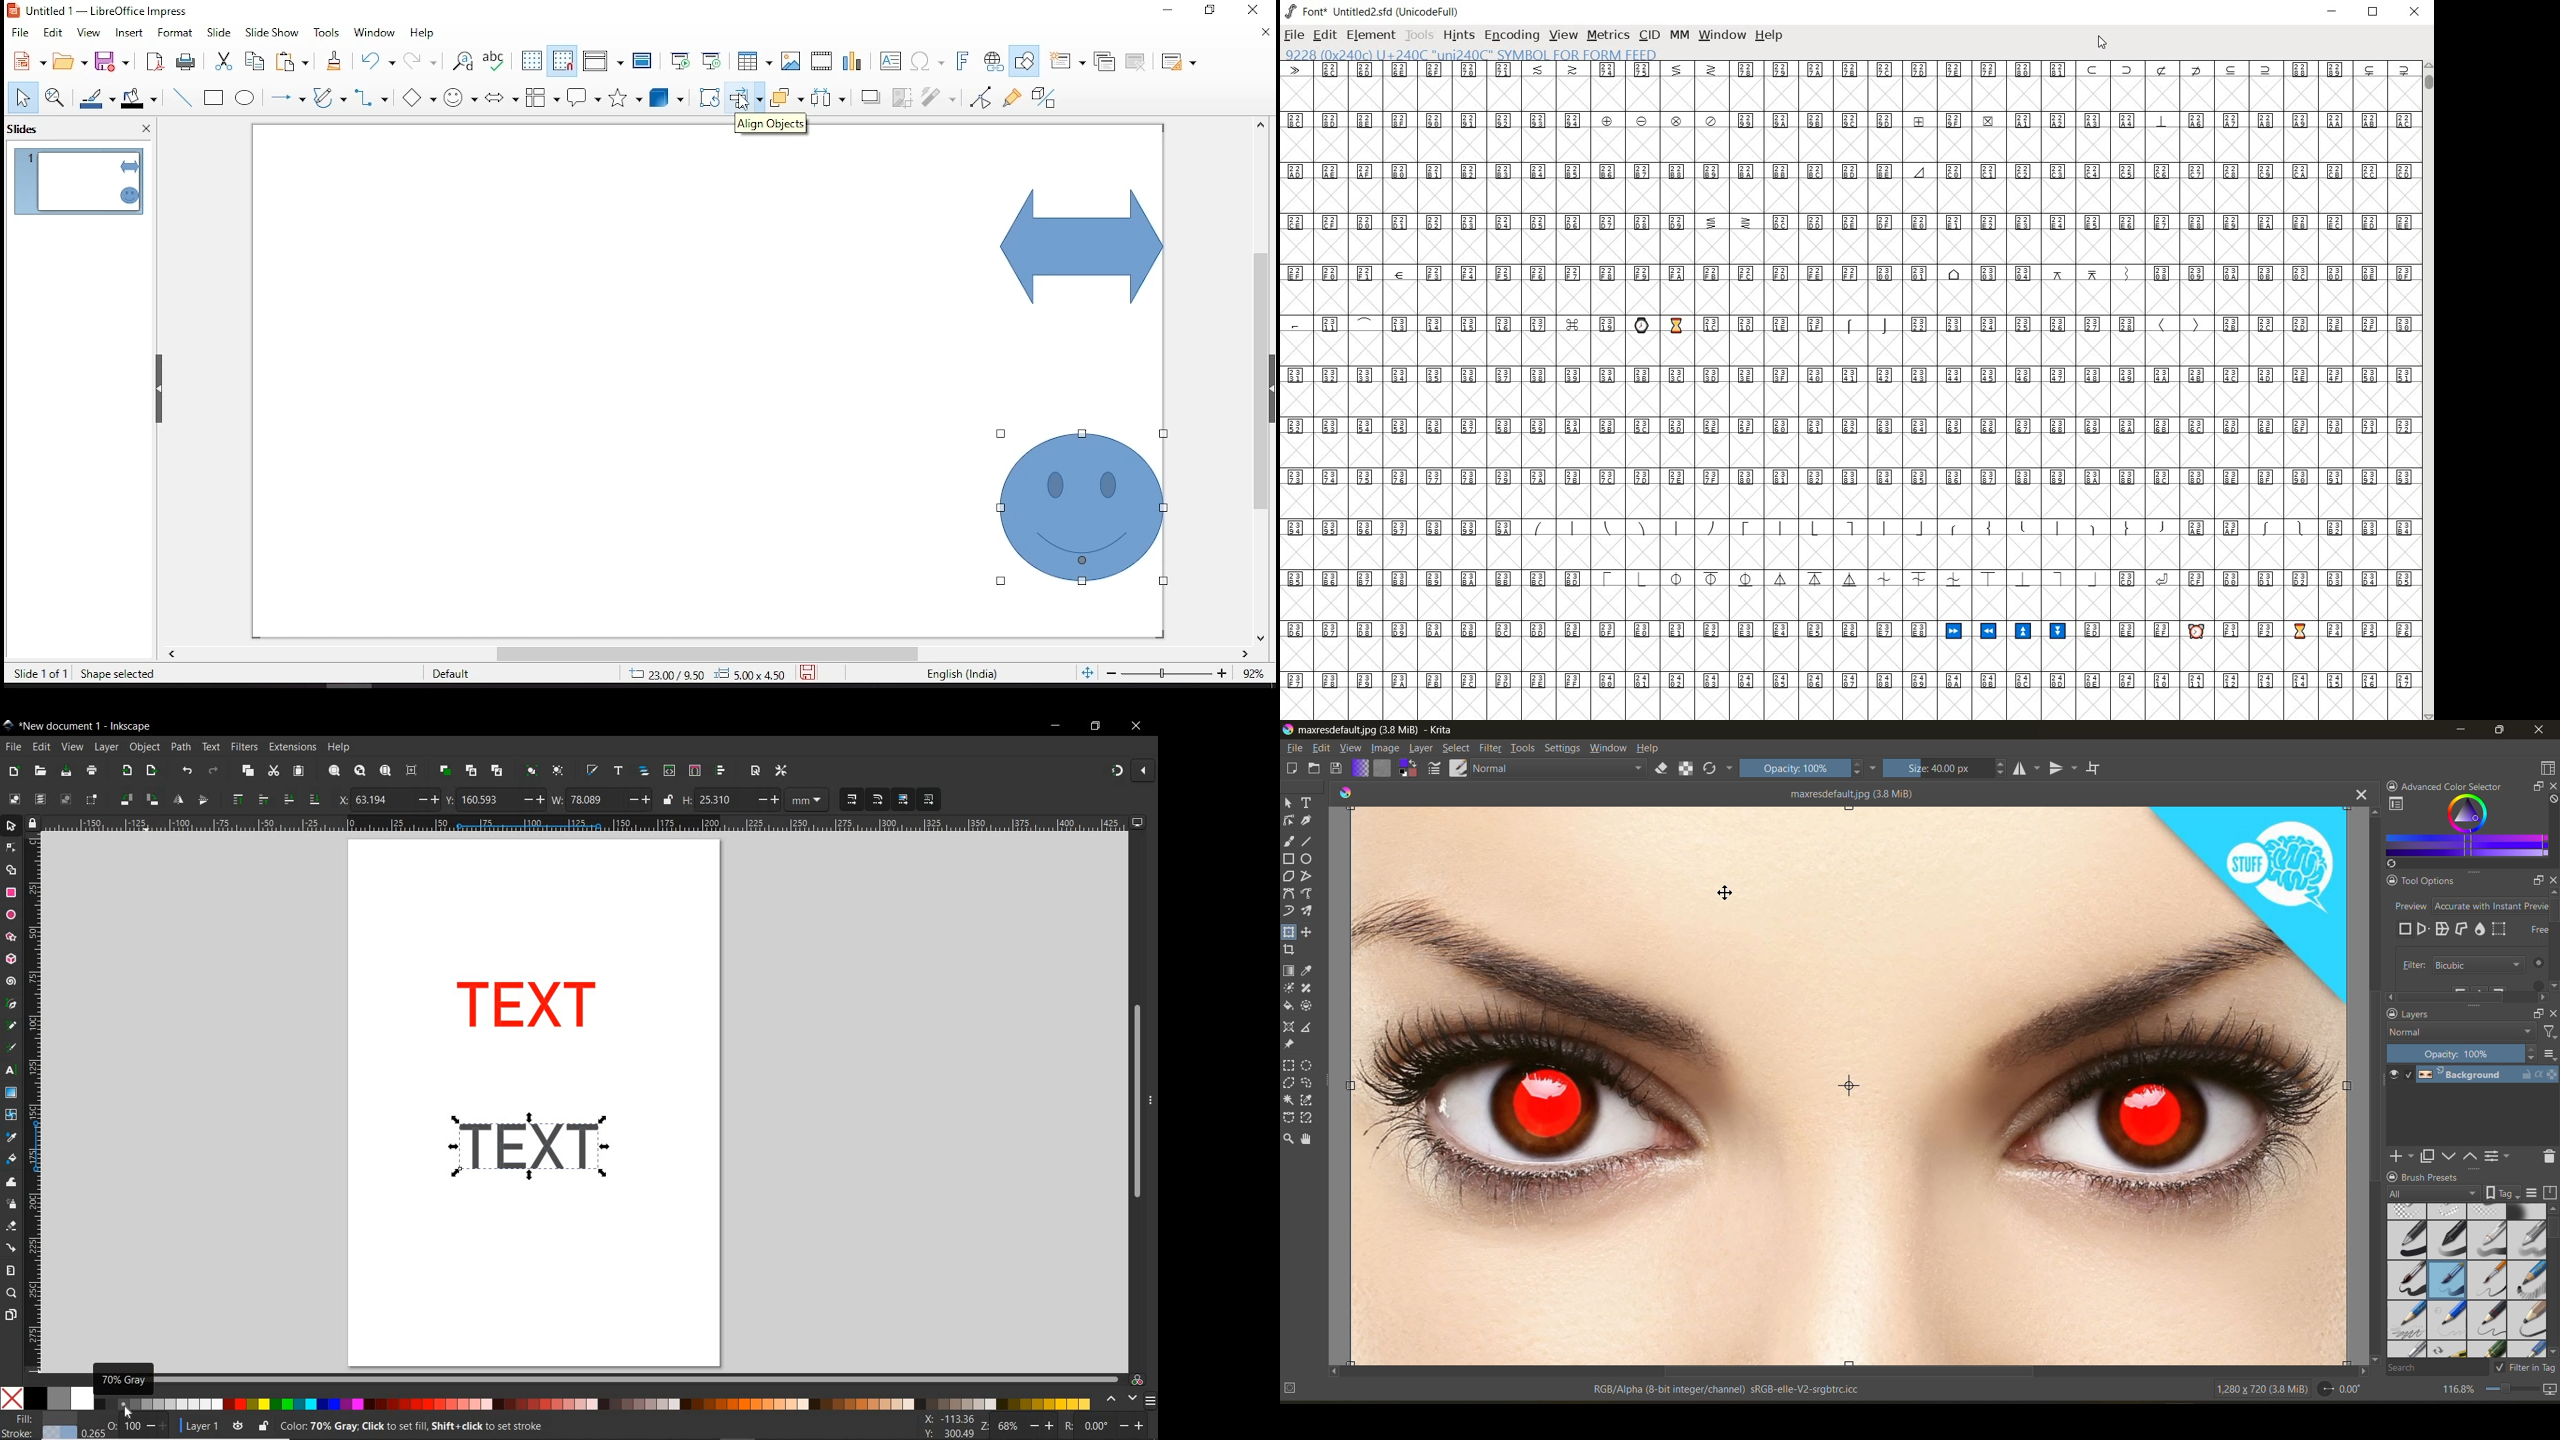 The height and width of the screenshot is (1456, 2576). What do you see at coordinates (2501, 928) in the screenshot?
I see `mesh` at bounding box center [2501, 928].